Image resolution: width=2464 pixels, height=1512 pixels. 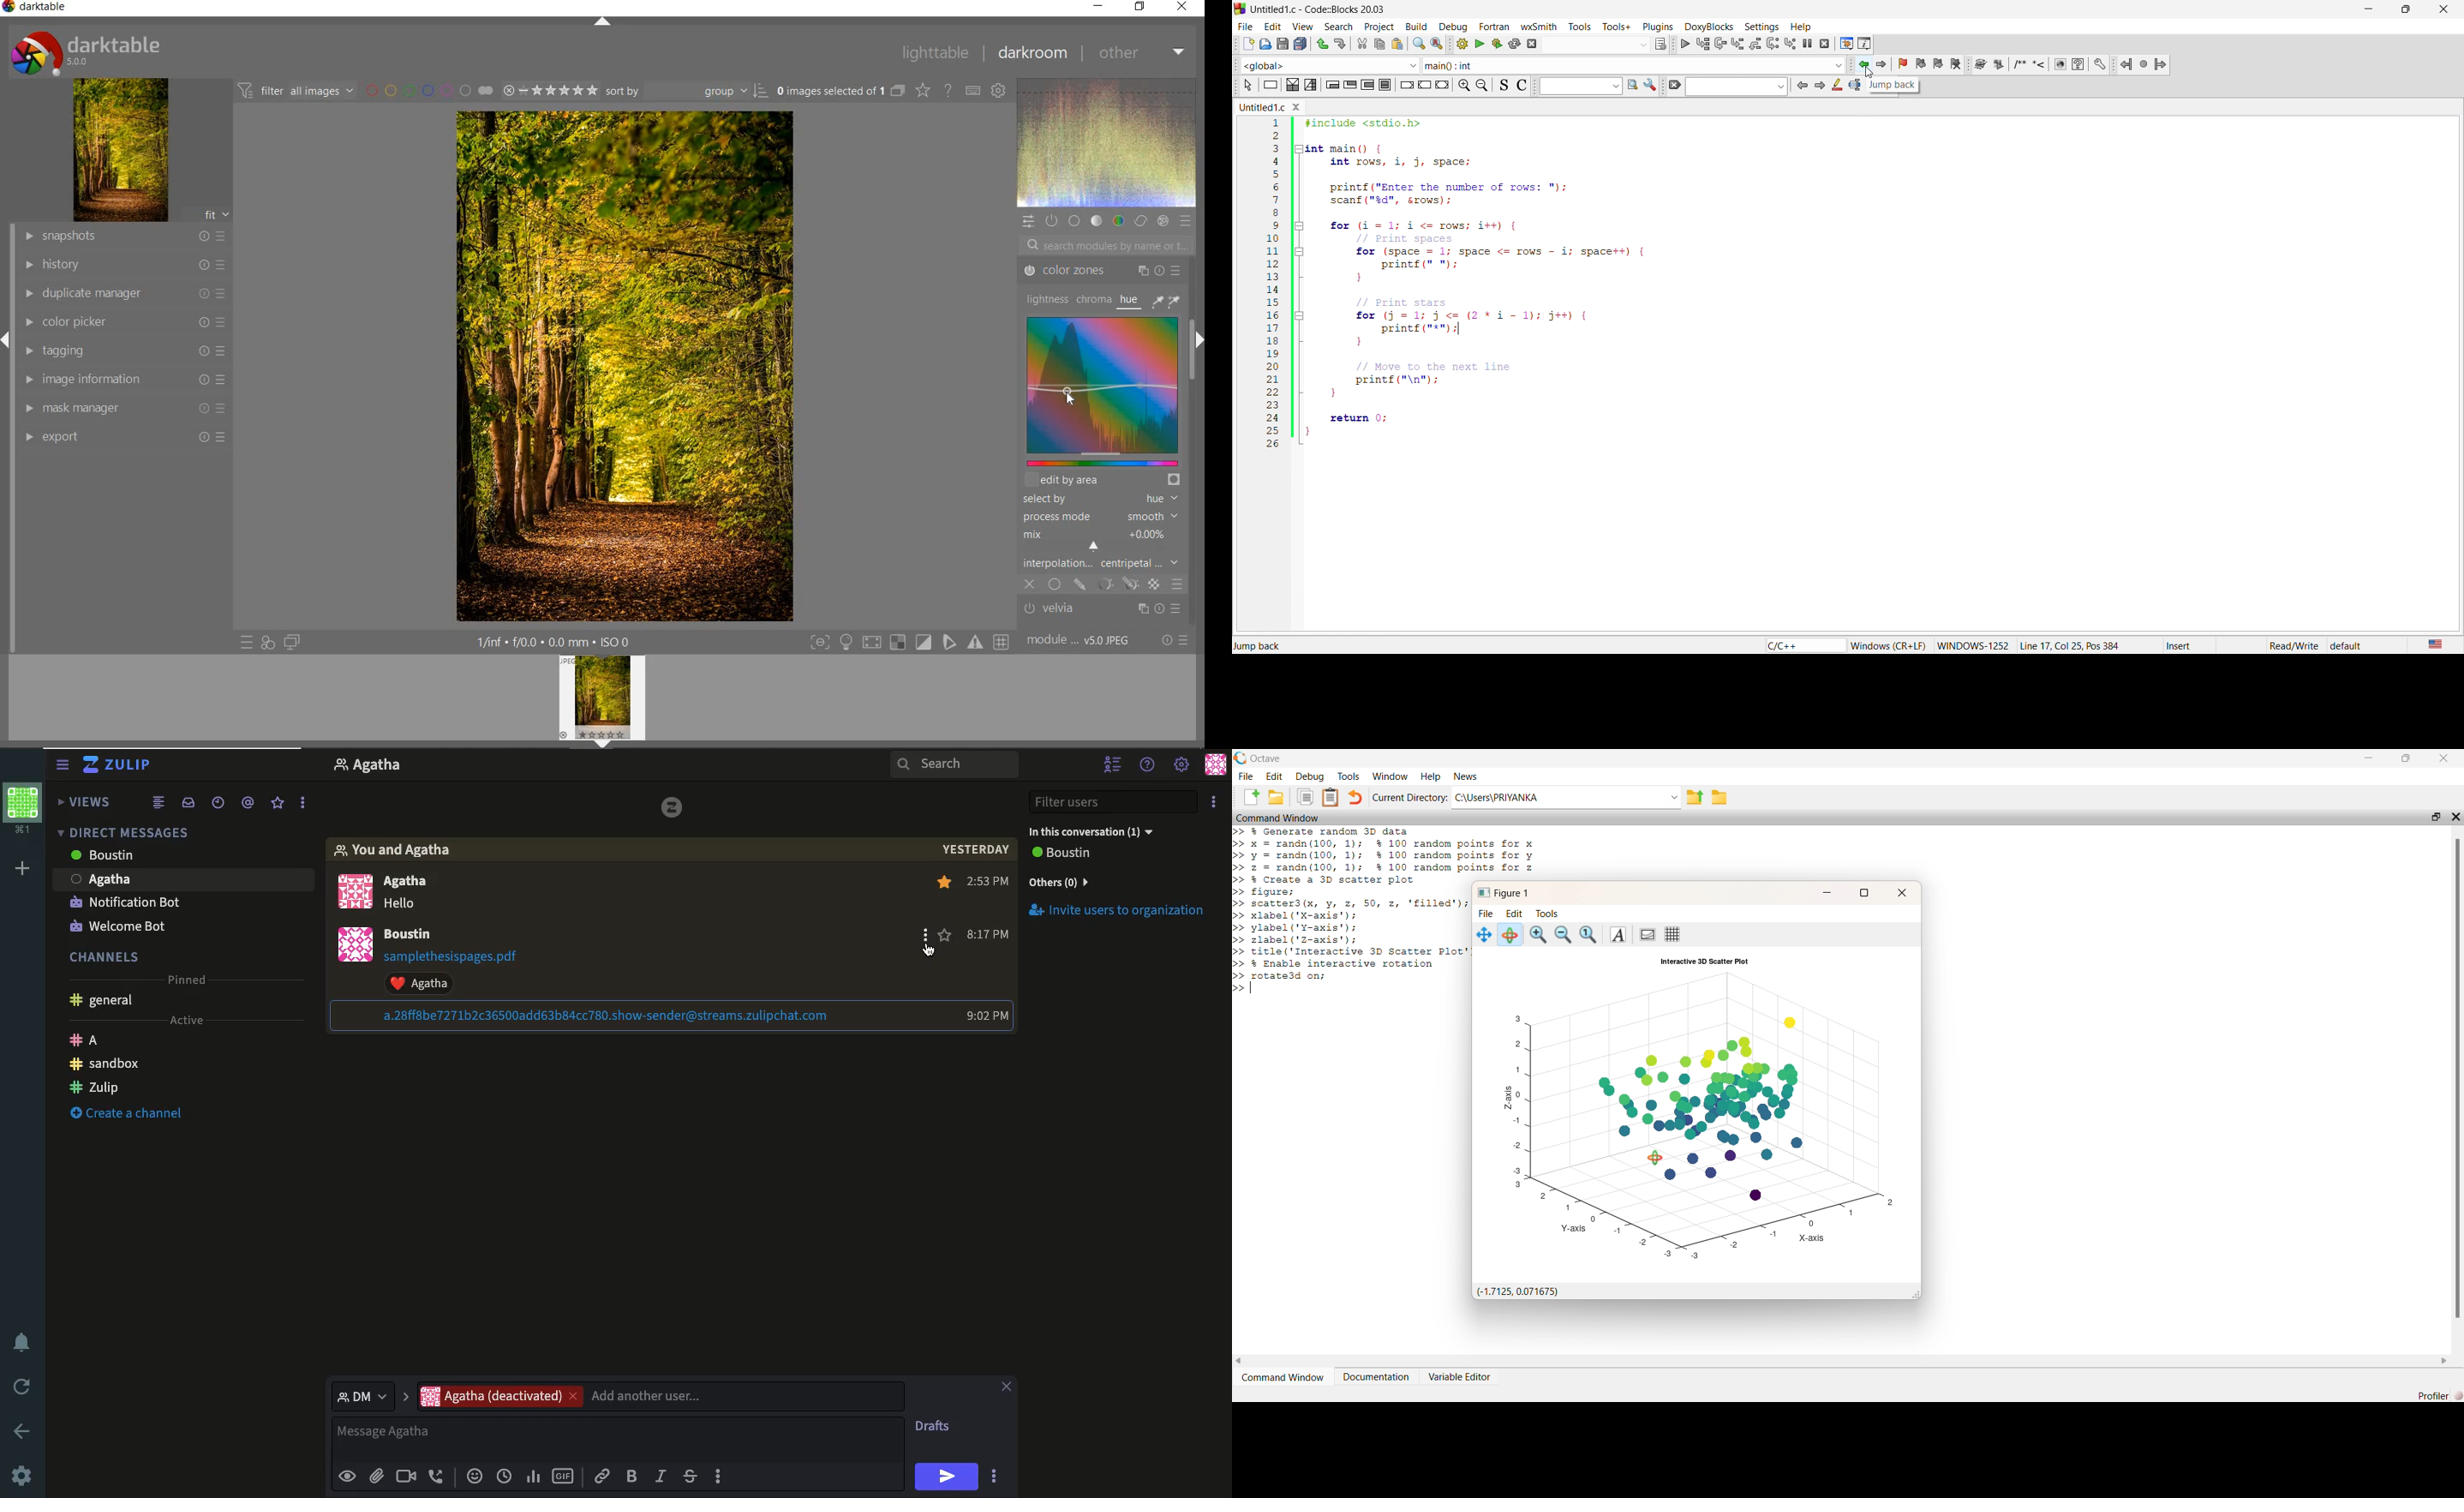 I want to click on File, so click(x=1486, y=914).